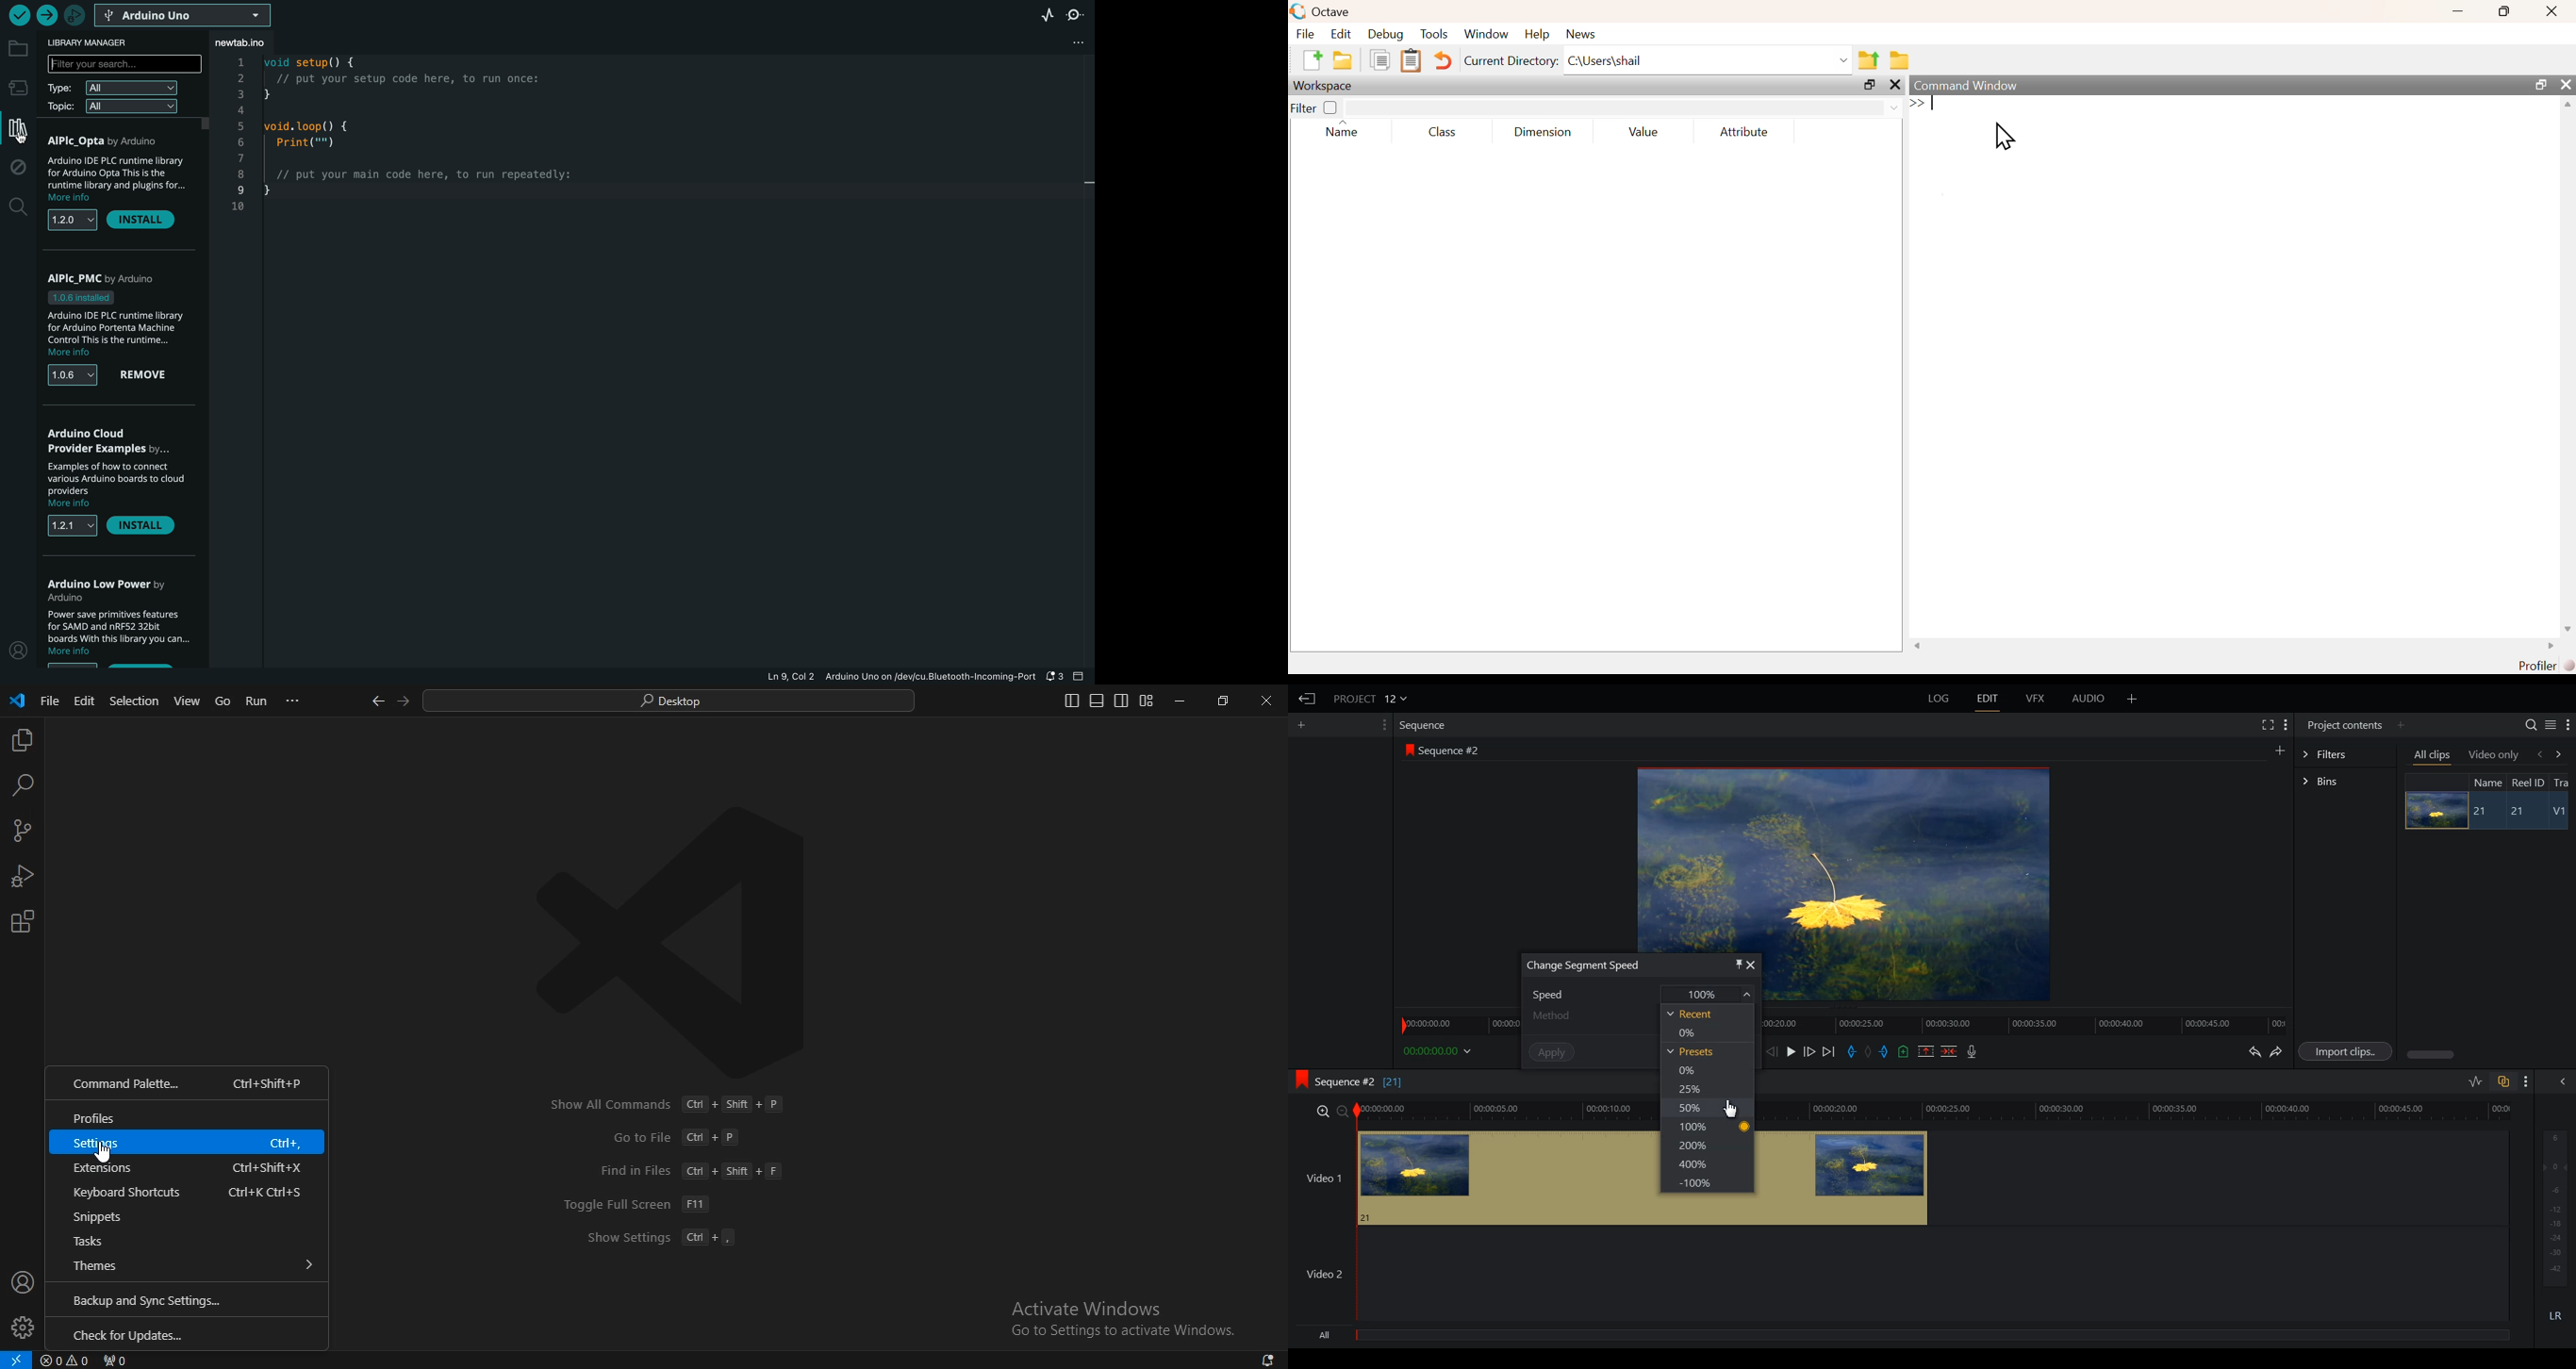  Describe the element at coordinates (1513, 63) in the screenshot. I see `Current Directory:` at that location.